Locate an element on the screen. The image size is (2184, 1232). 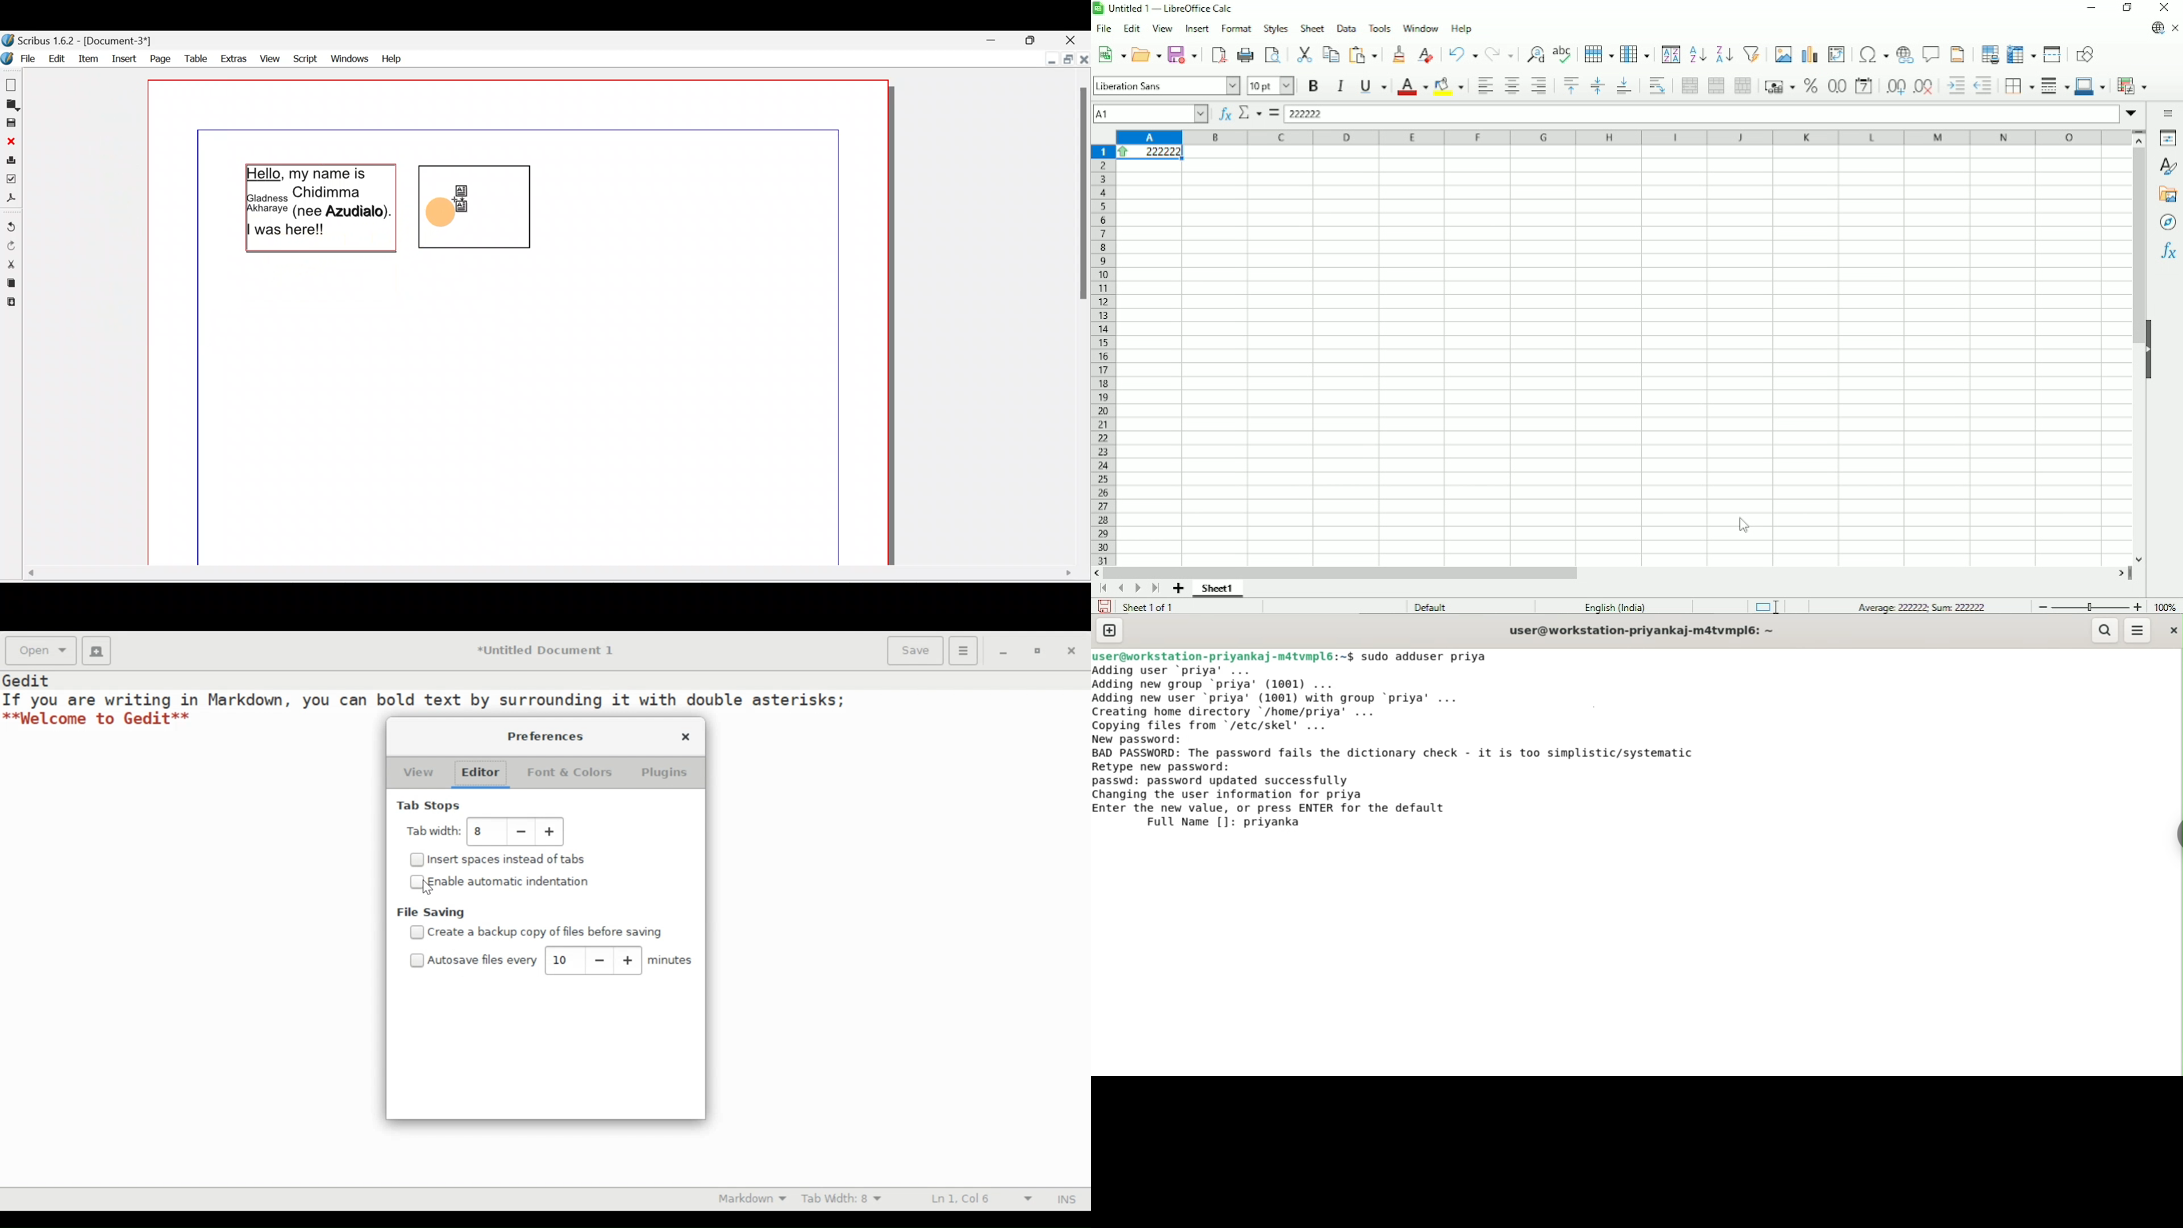
Insert is located at coordinates (122, 57).